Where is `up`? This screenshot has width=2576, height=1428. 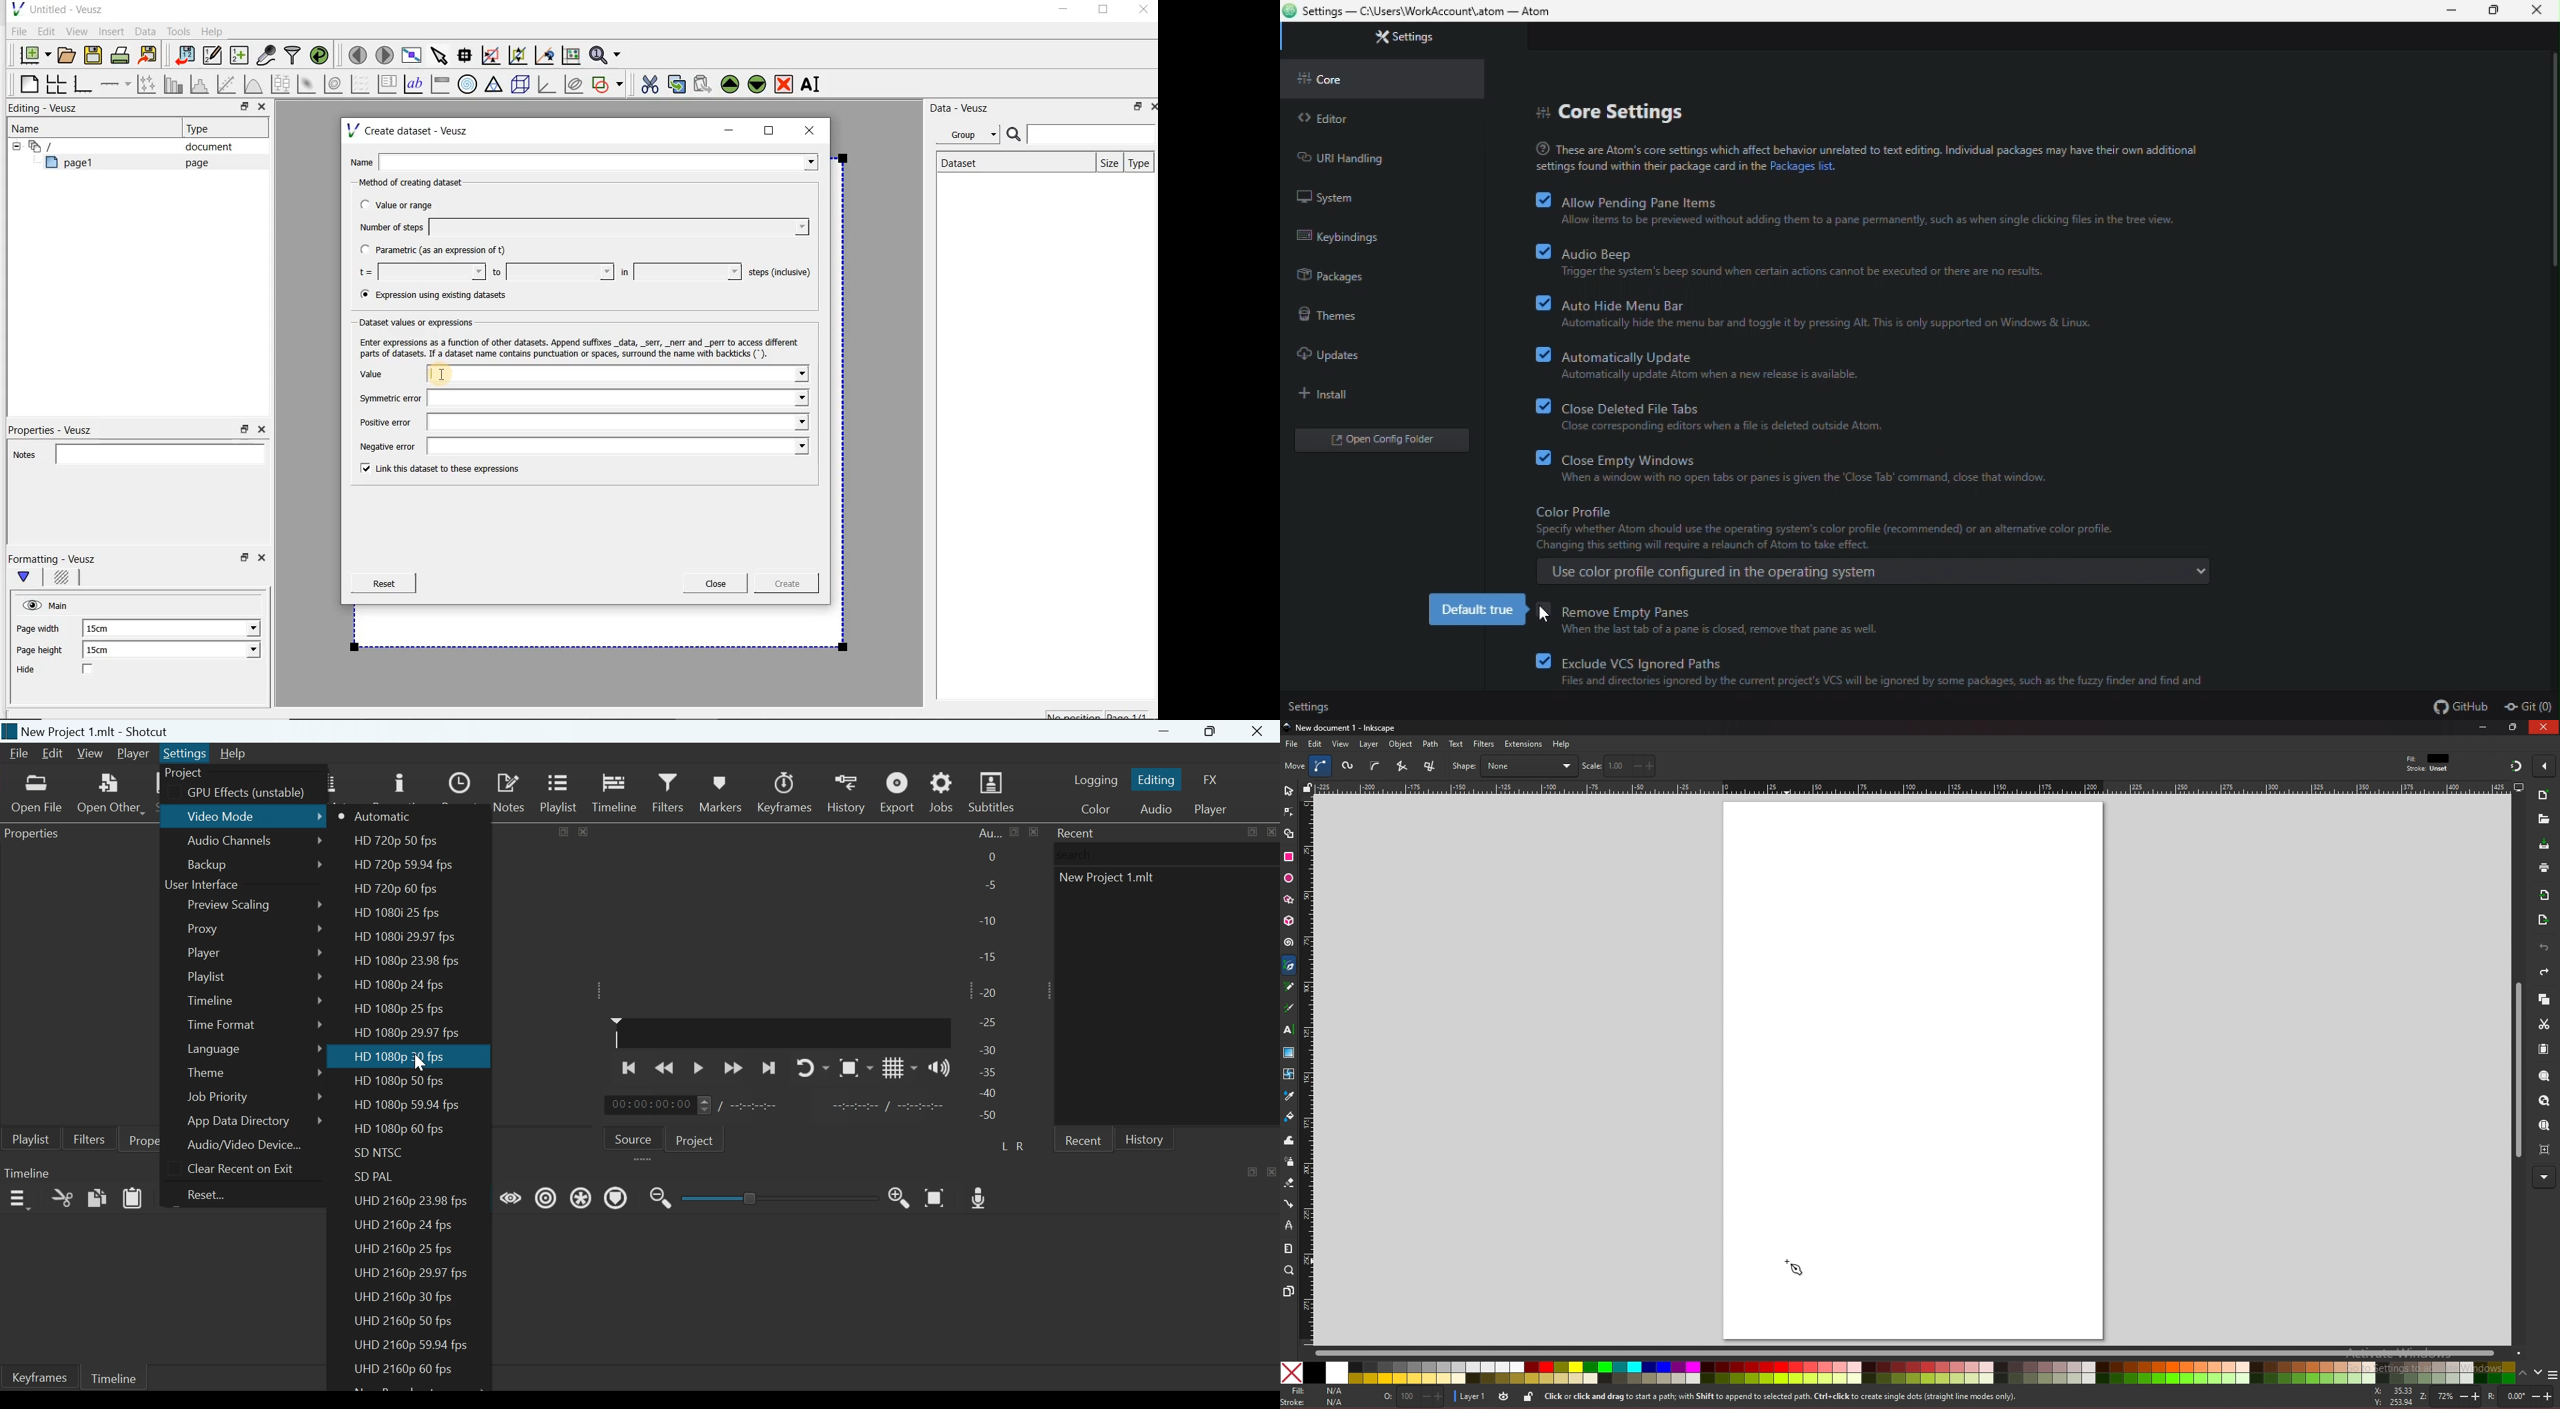
up is located at coordinates (2523, 1375).